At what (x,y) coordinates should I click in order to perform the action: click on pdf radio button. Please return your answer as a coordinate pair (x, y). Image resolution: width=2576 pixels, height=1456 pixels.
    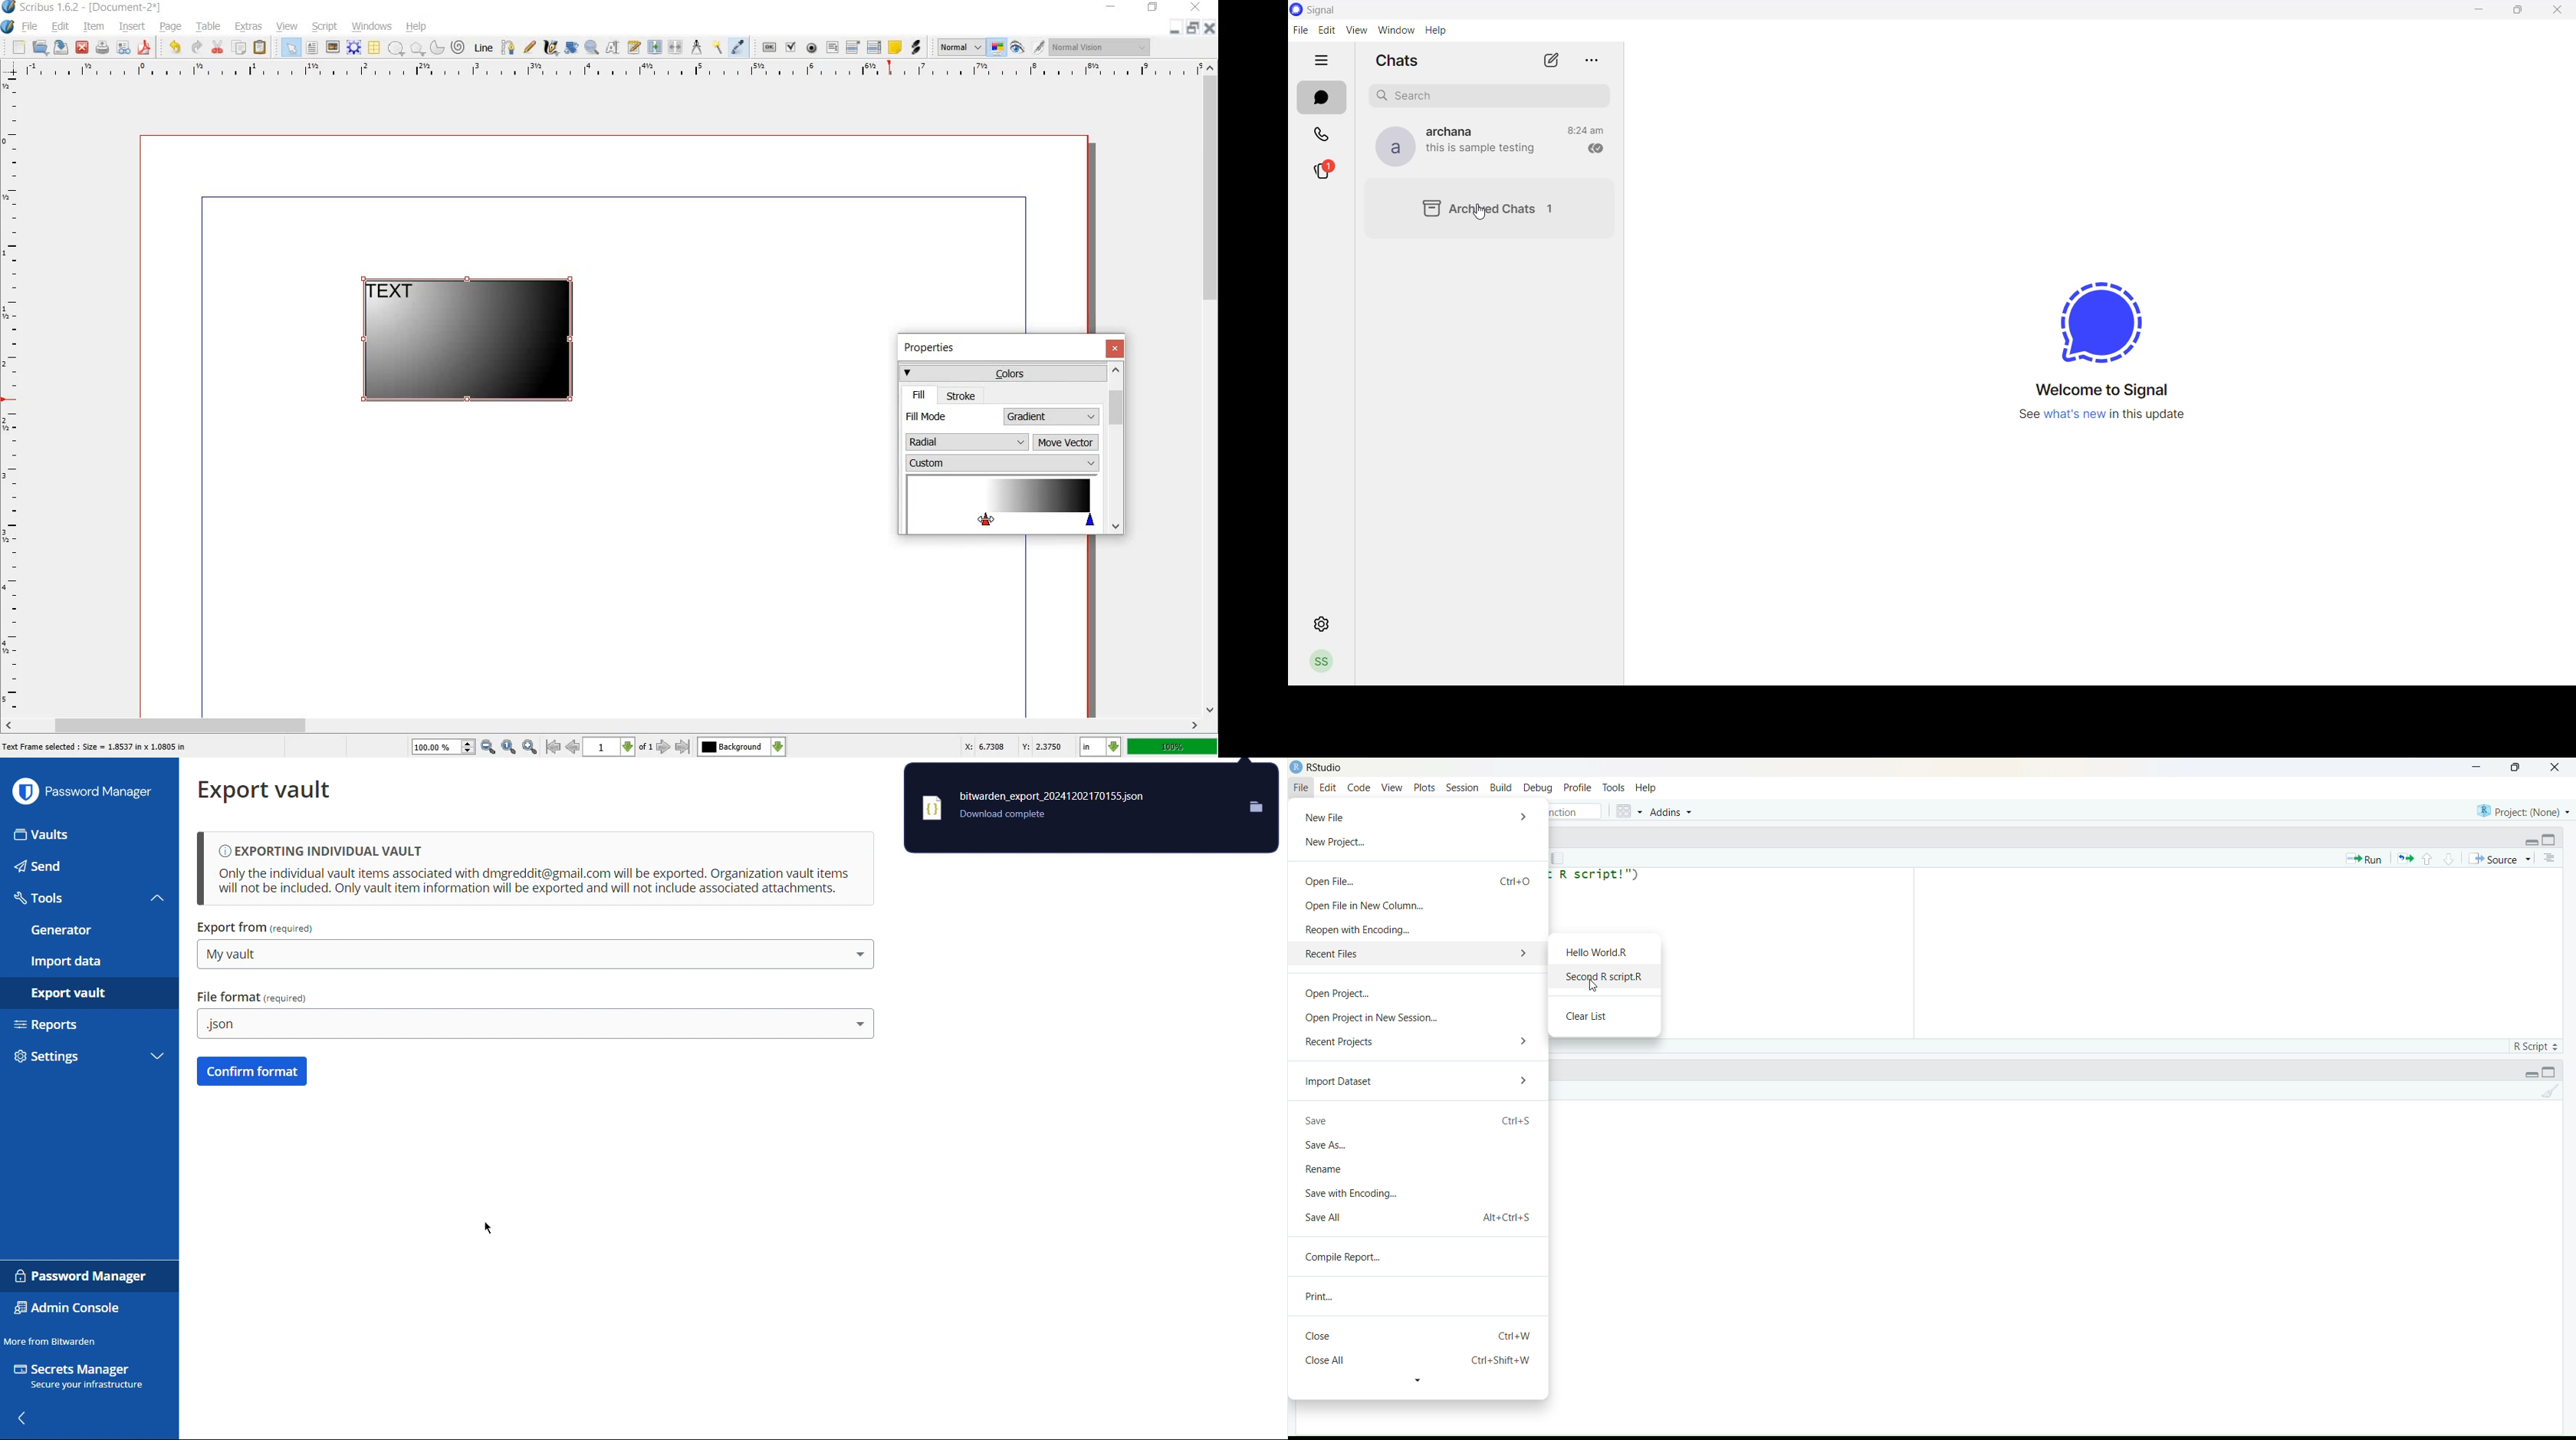
    Looking at the image, I should click on (813, 48).